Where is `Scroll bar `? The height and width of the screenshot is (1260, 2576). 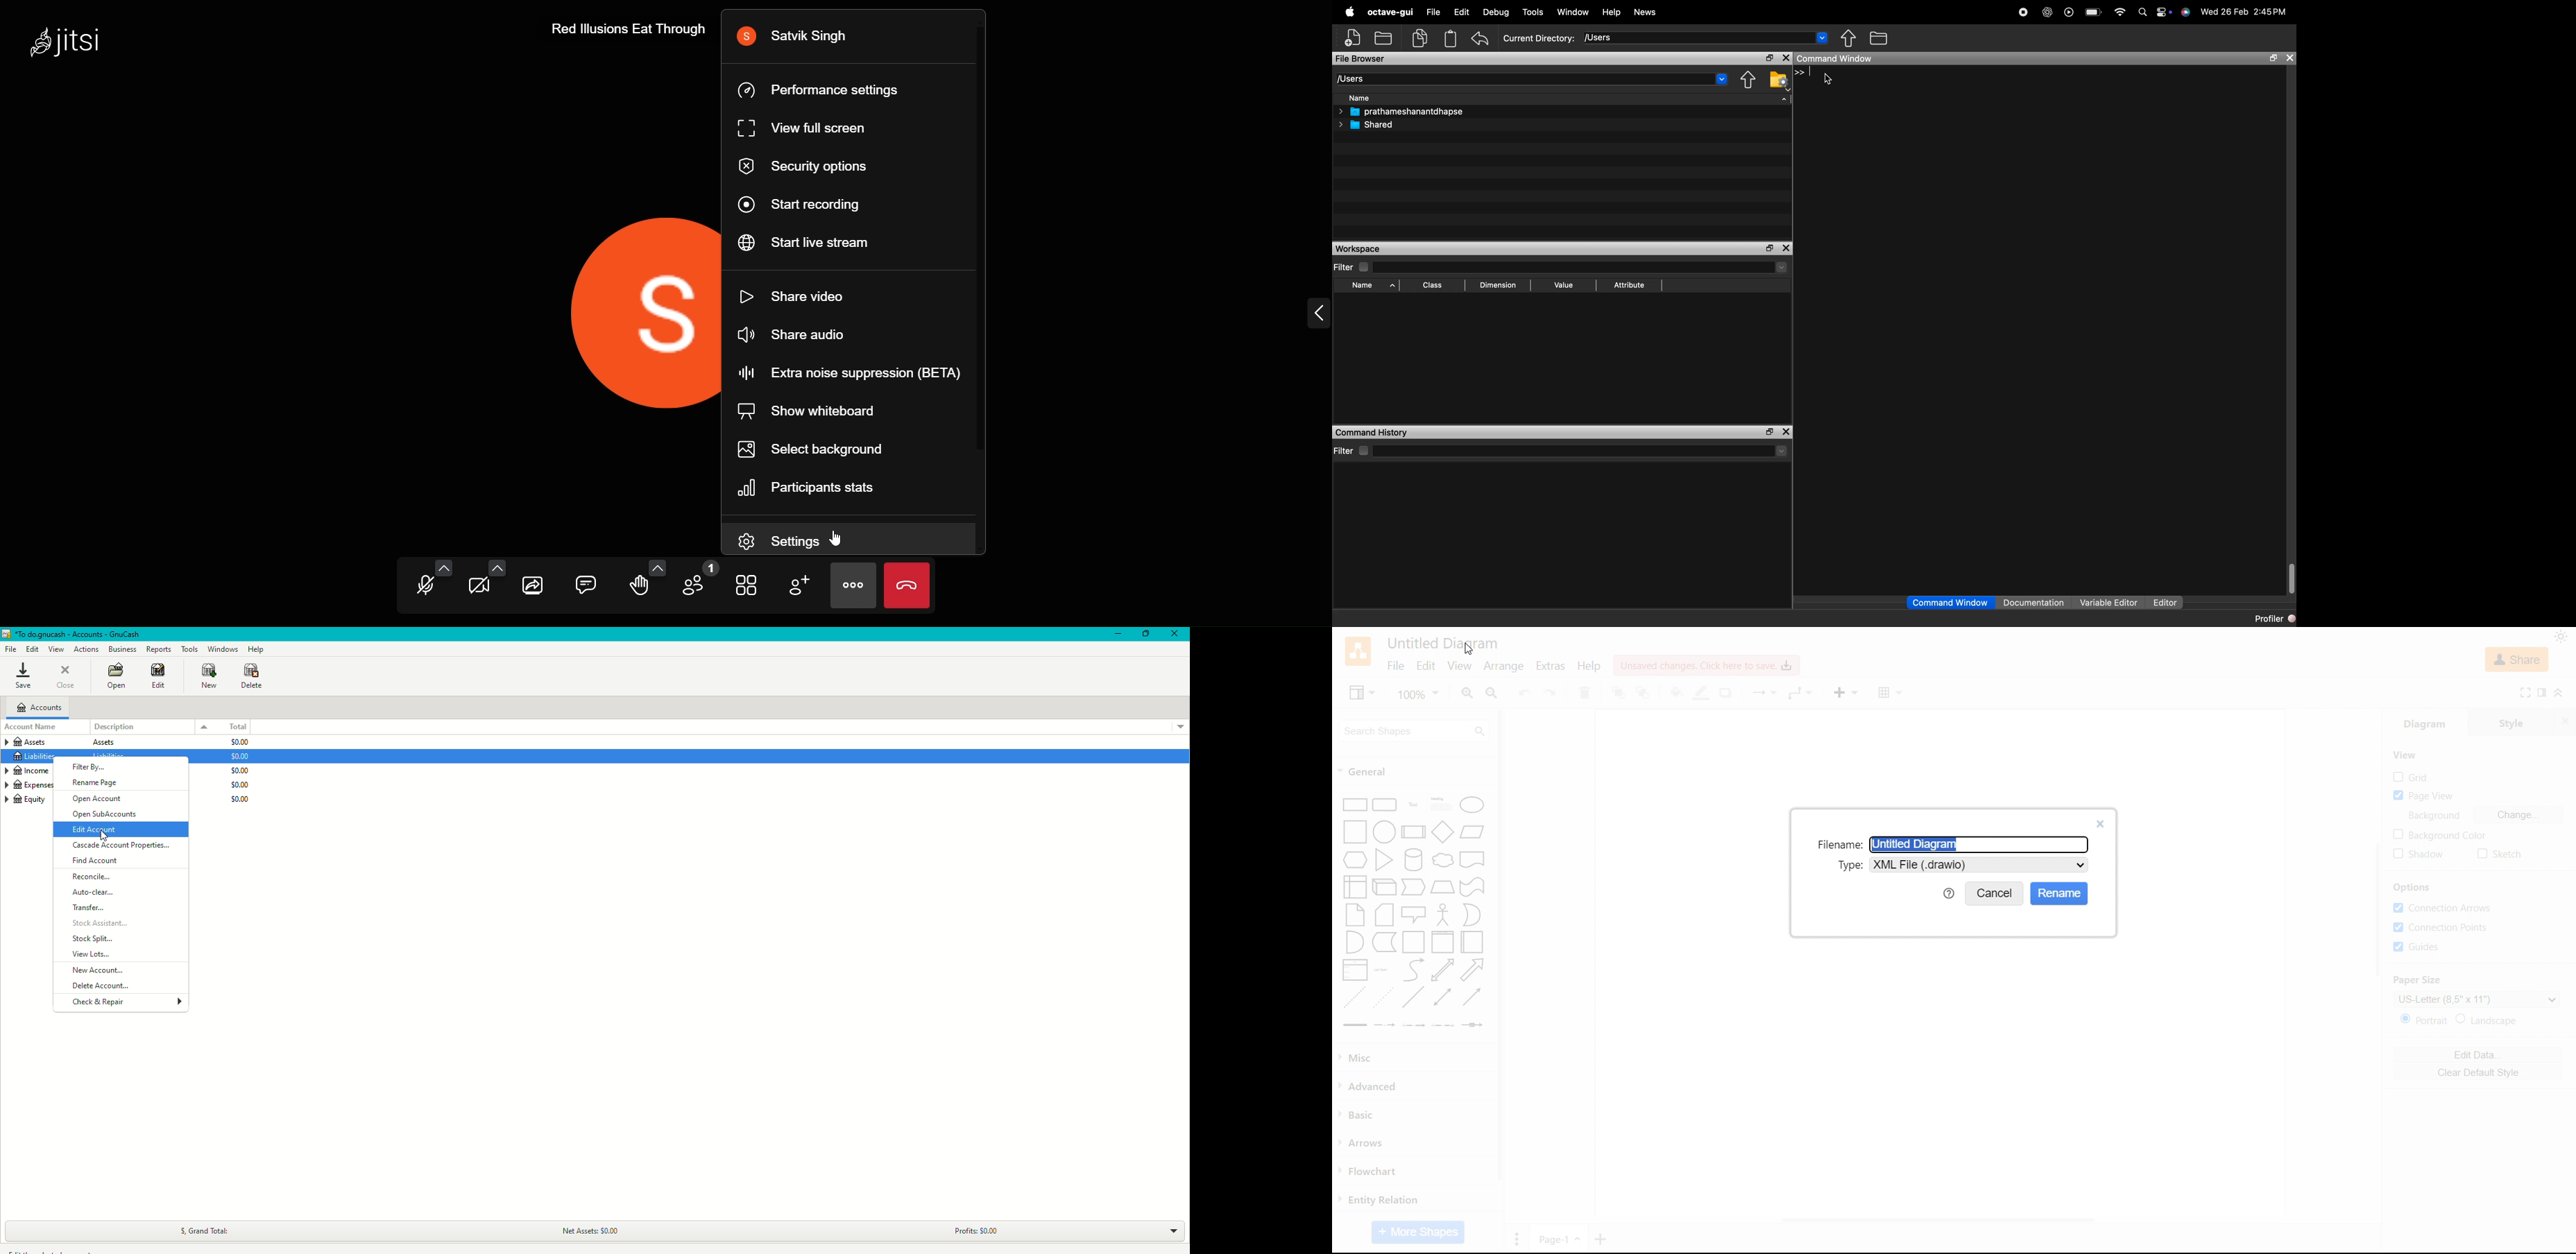
Scroll bar  is located at coordinates (2377, 910).